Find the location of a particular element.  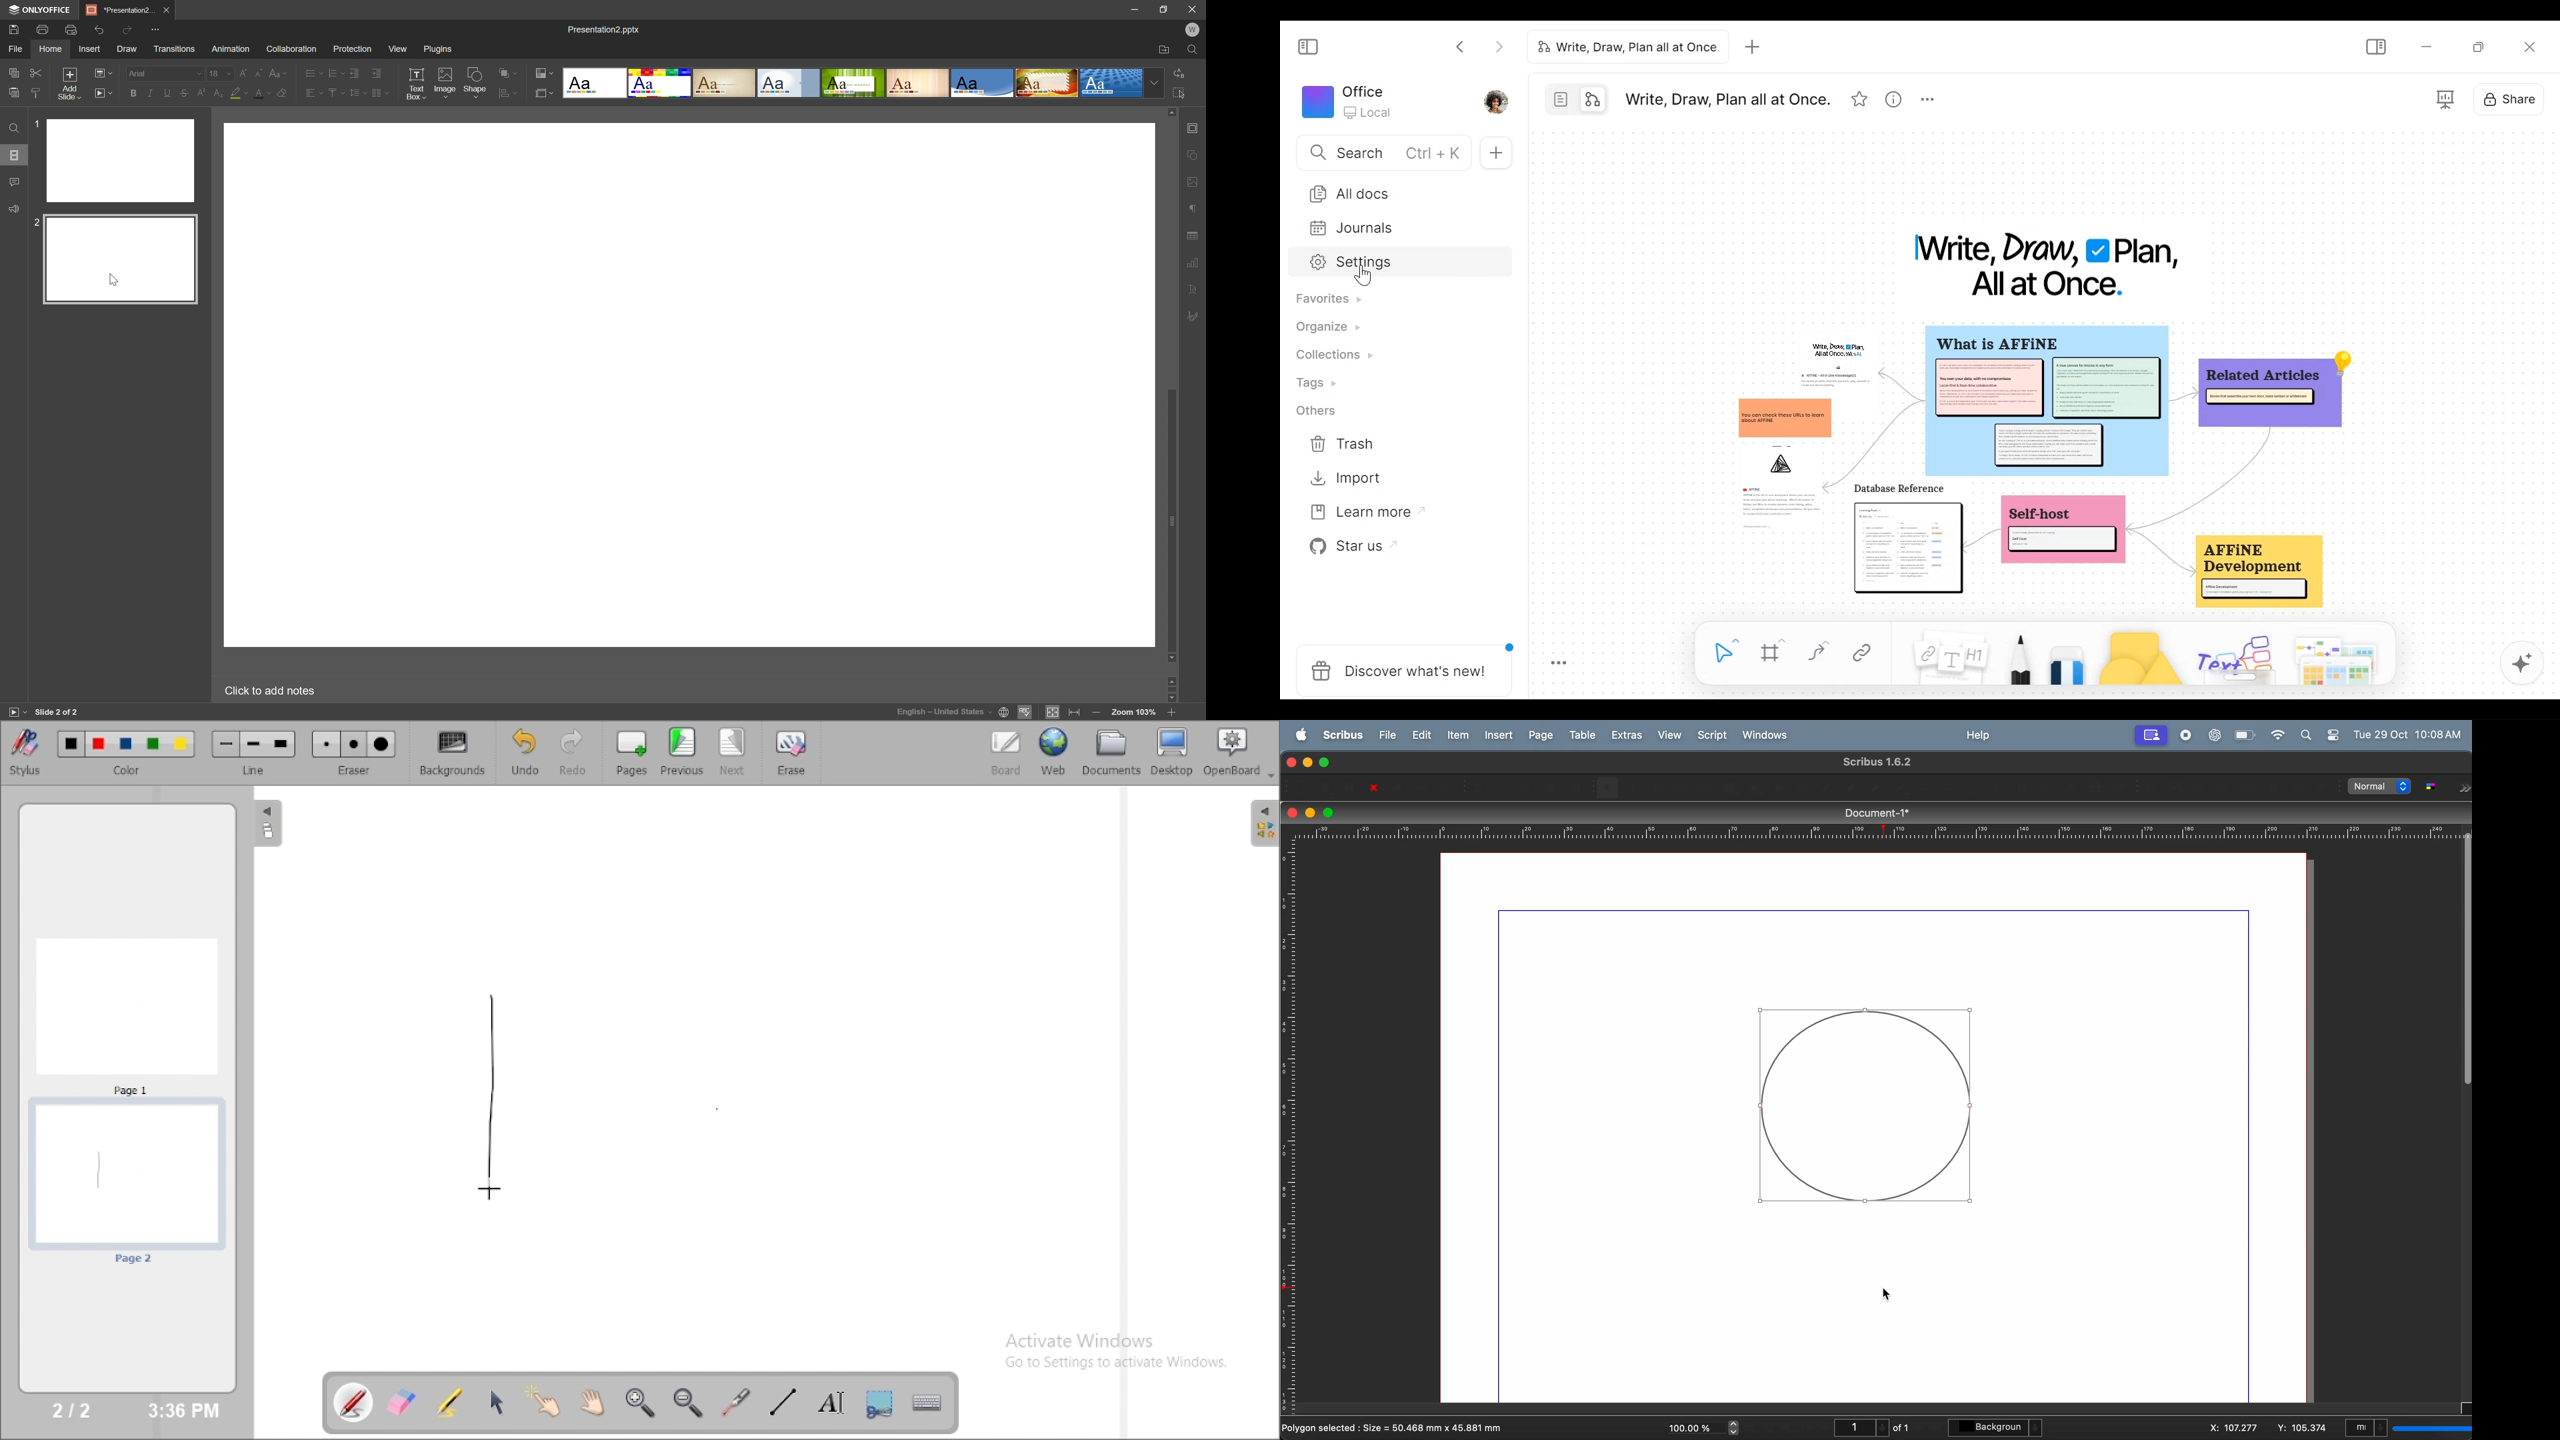

Select is located at coordinates (1721, 651).